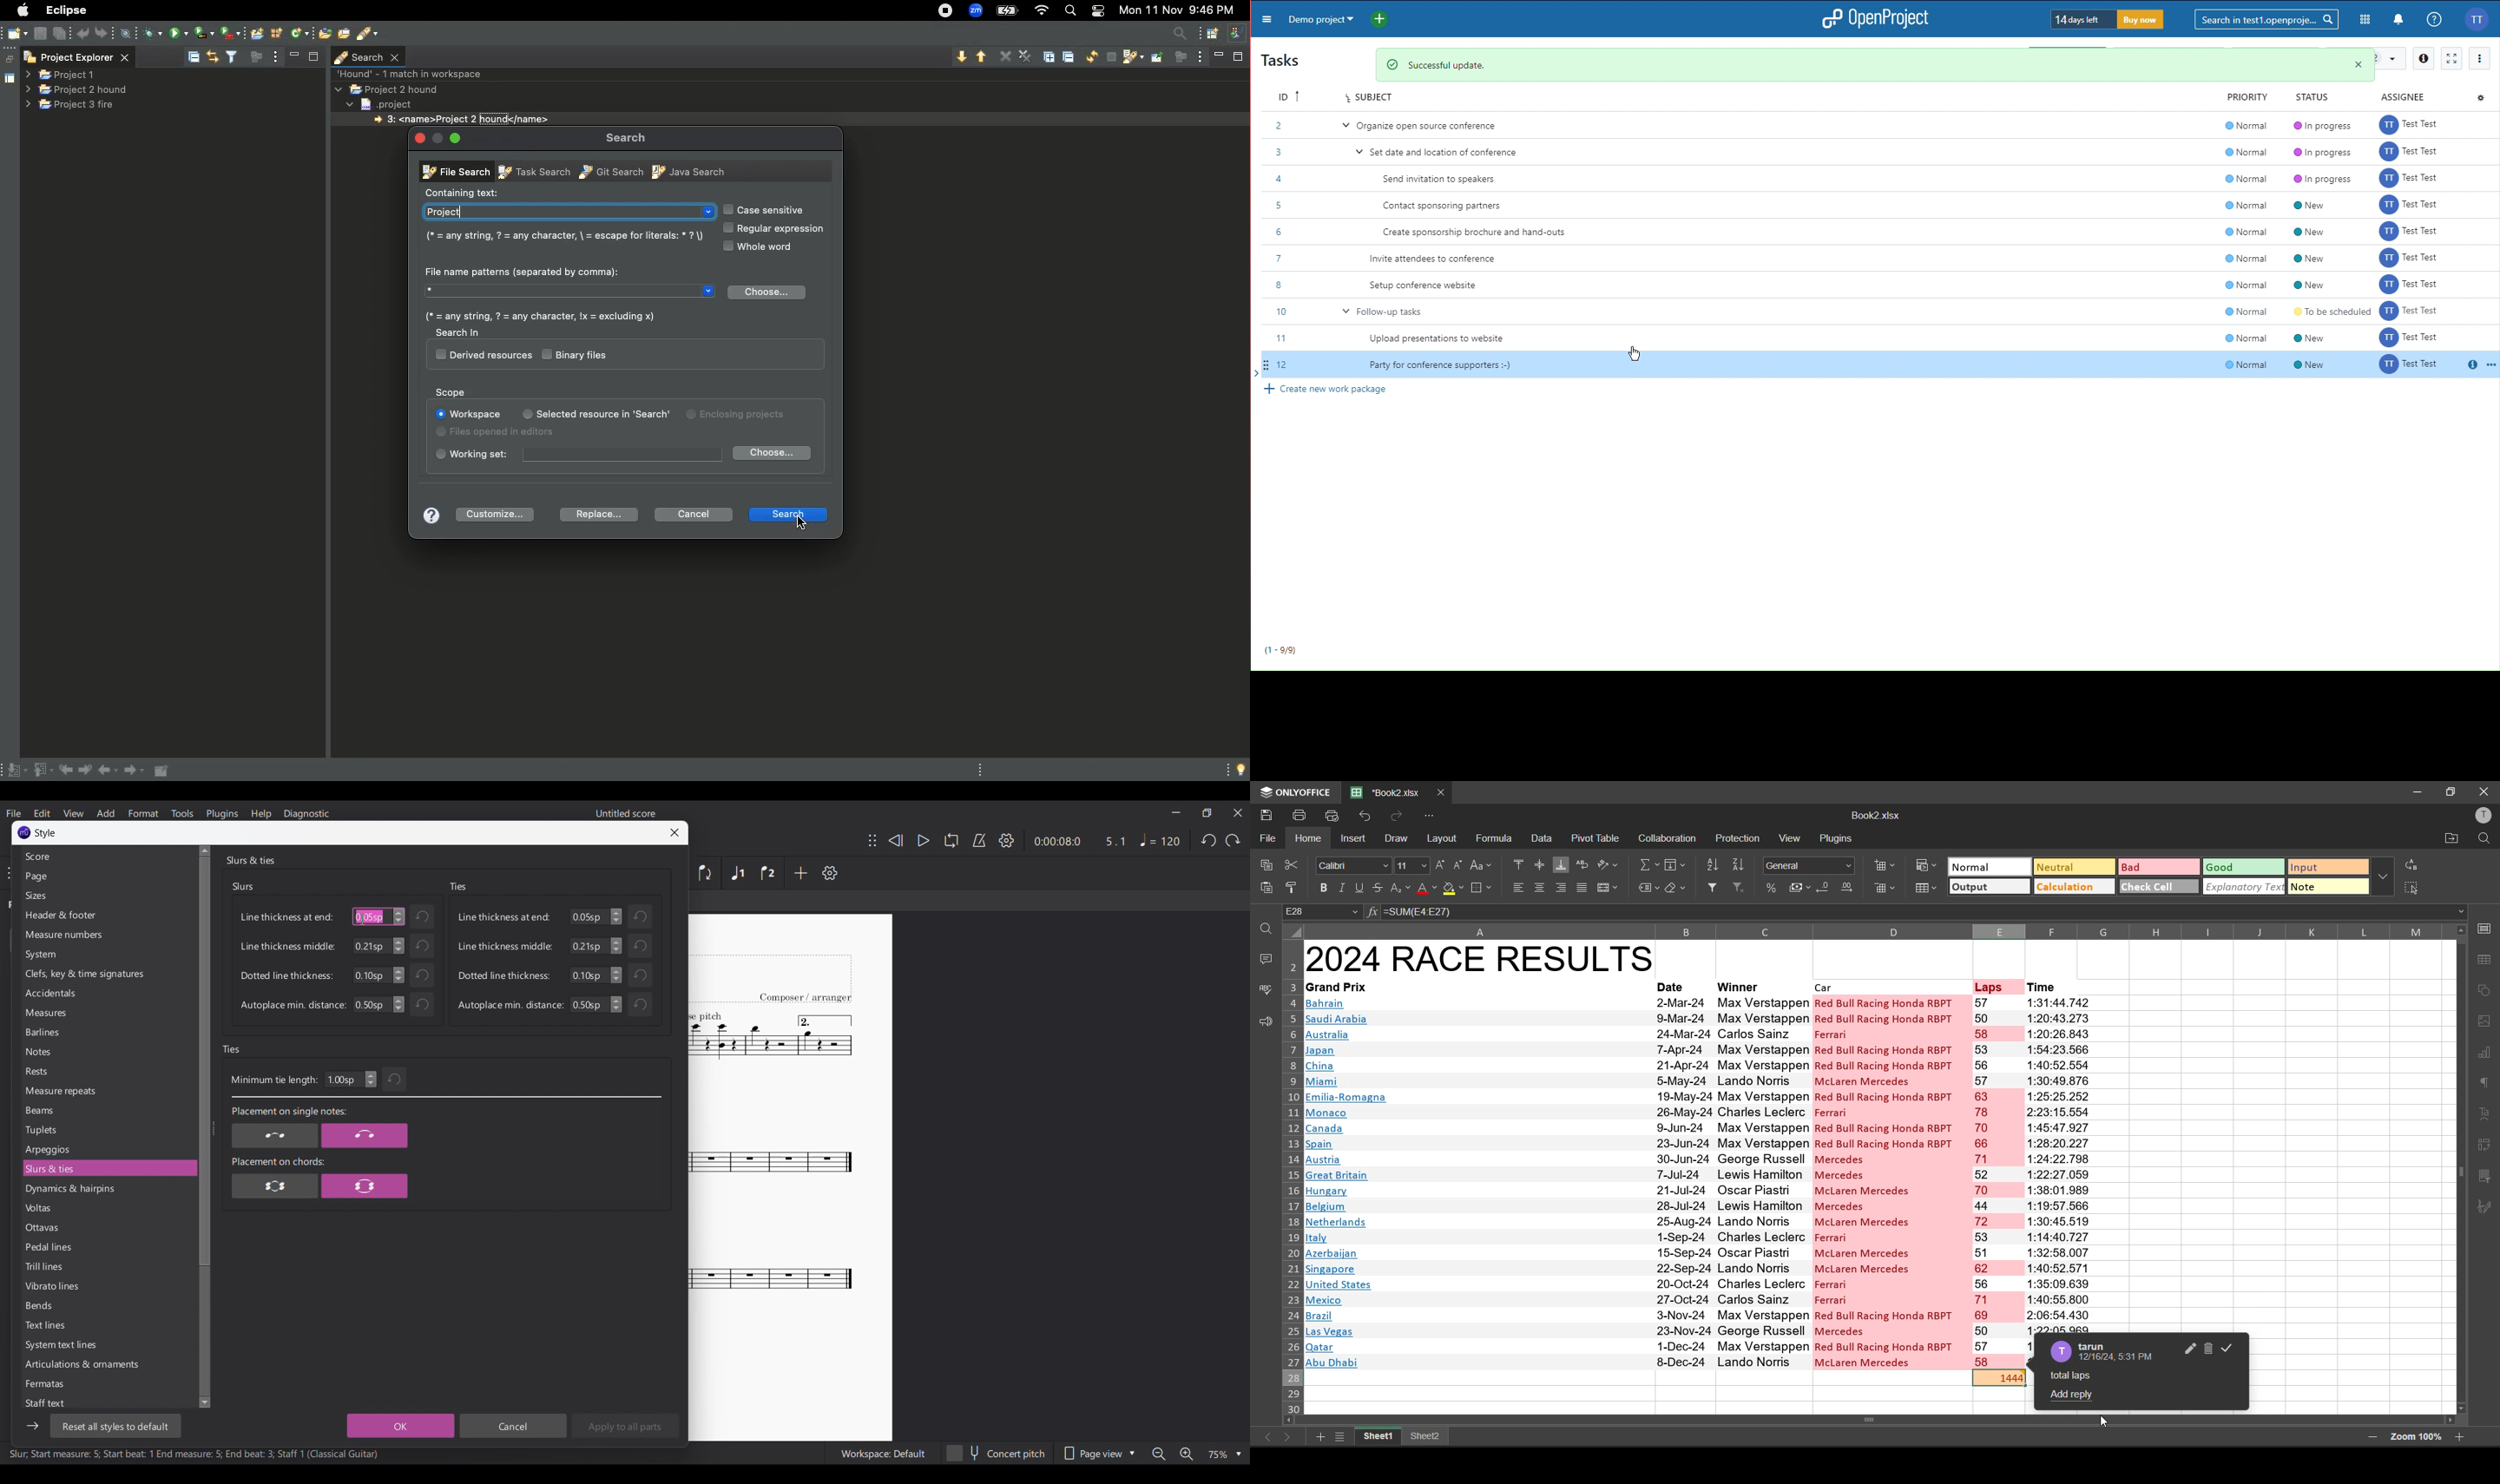  Describe the element at coordinates (1480, 865) in the screenshot. I see `change case` at that location.